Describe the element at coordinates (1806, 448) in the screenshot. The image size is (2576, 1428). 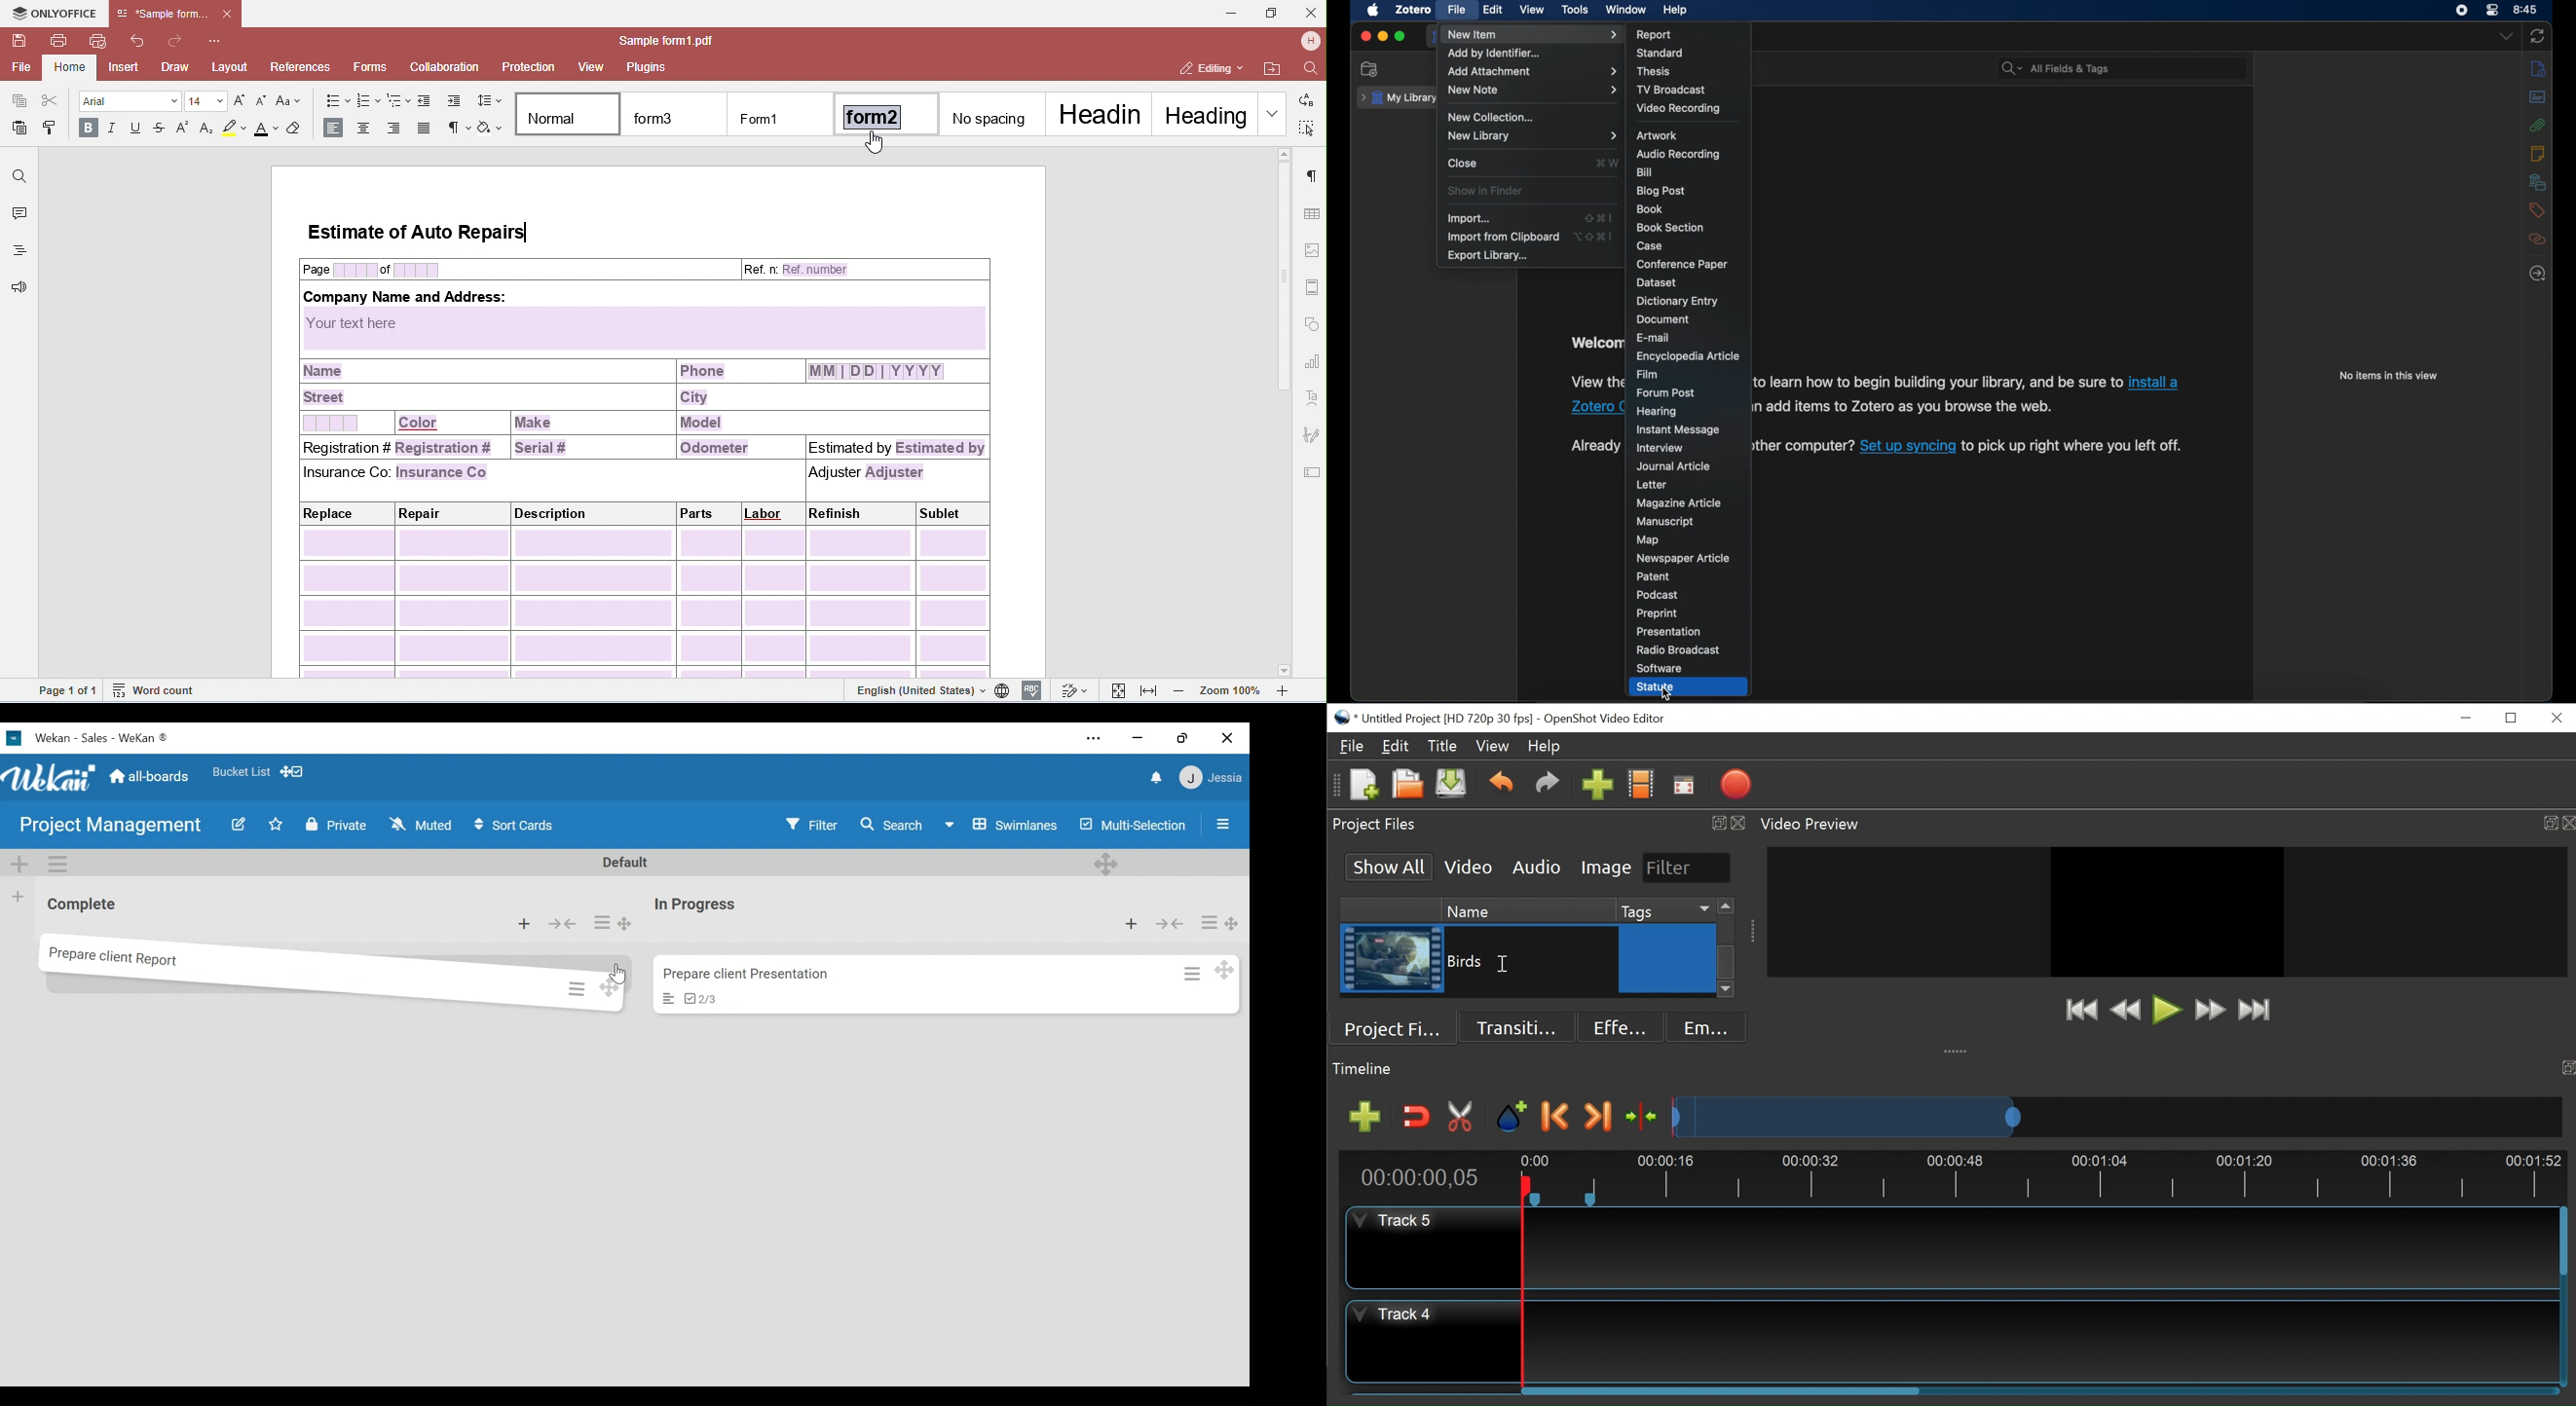
I see `Already using Zotero on another computer? Set up syncing to pick up right where you left off.` at that location.